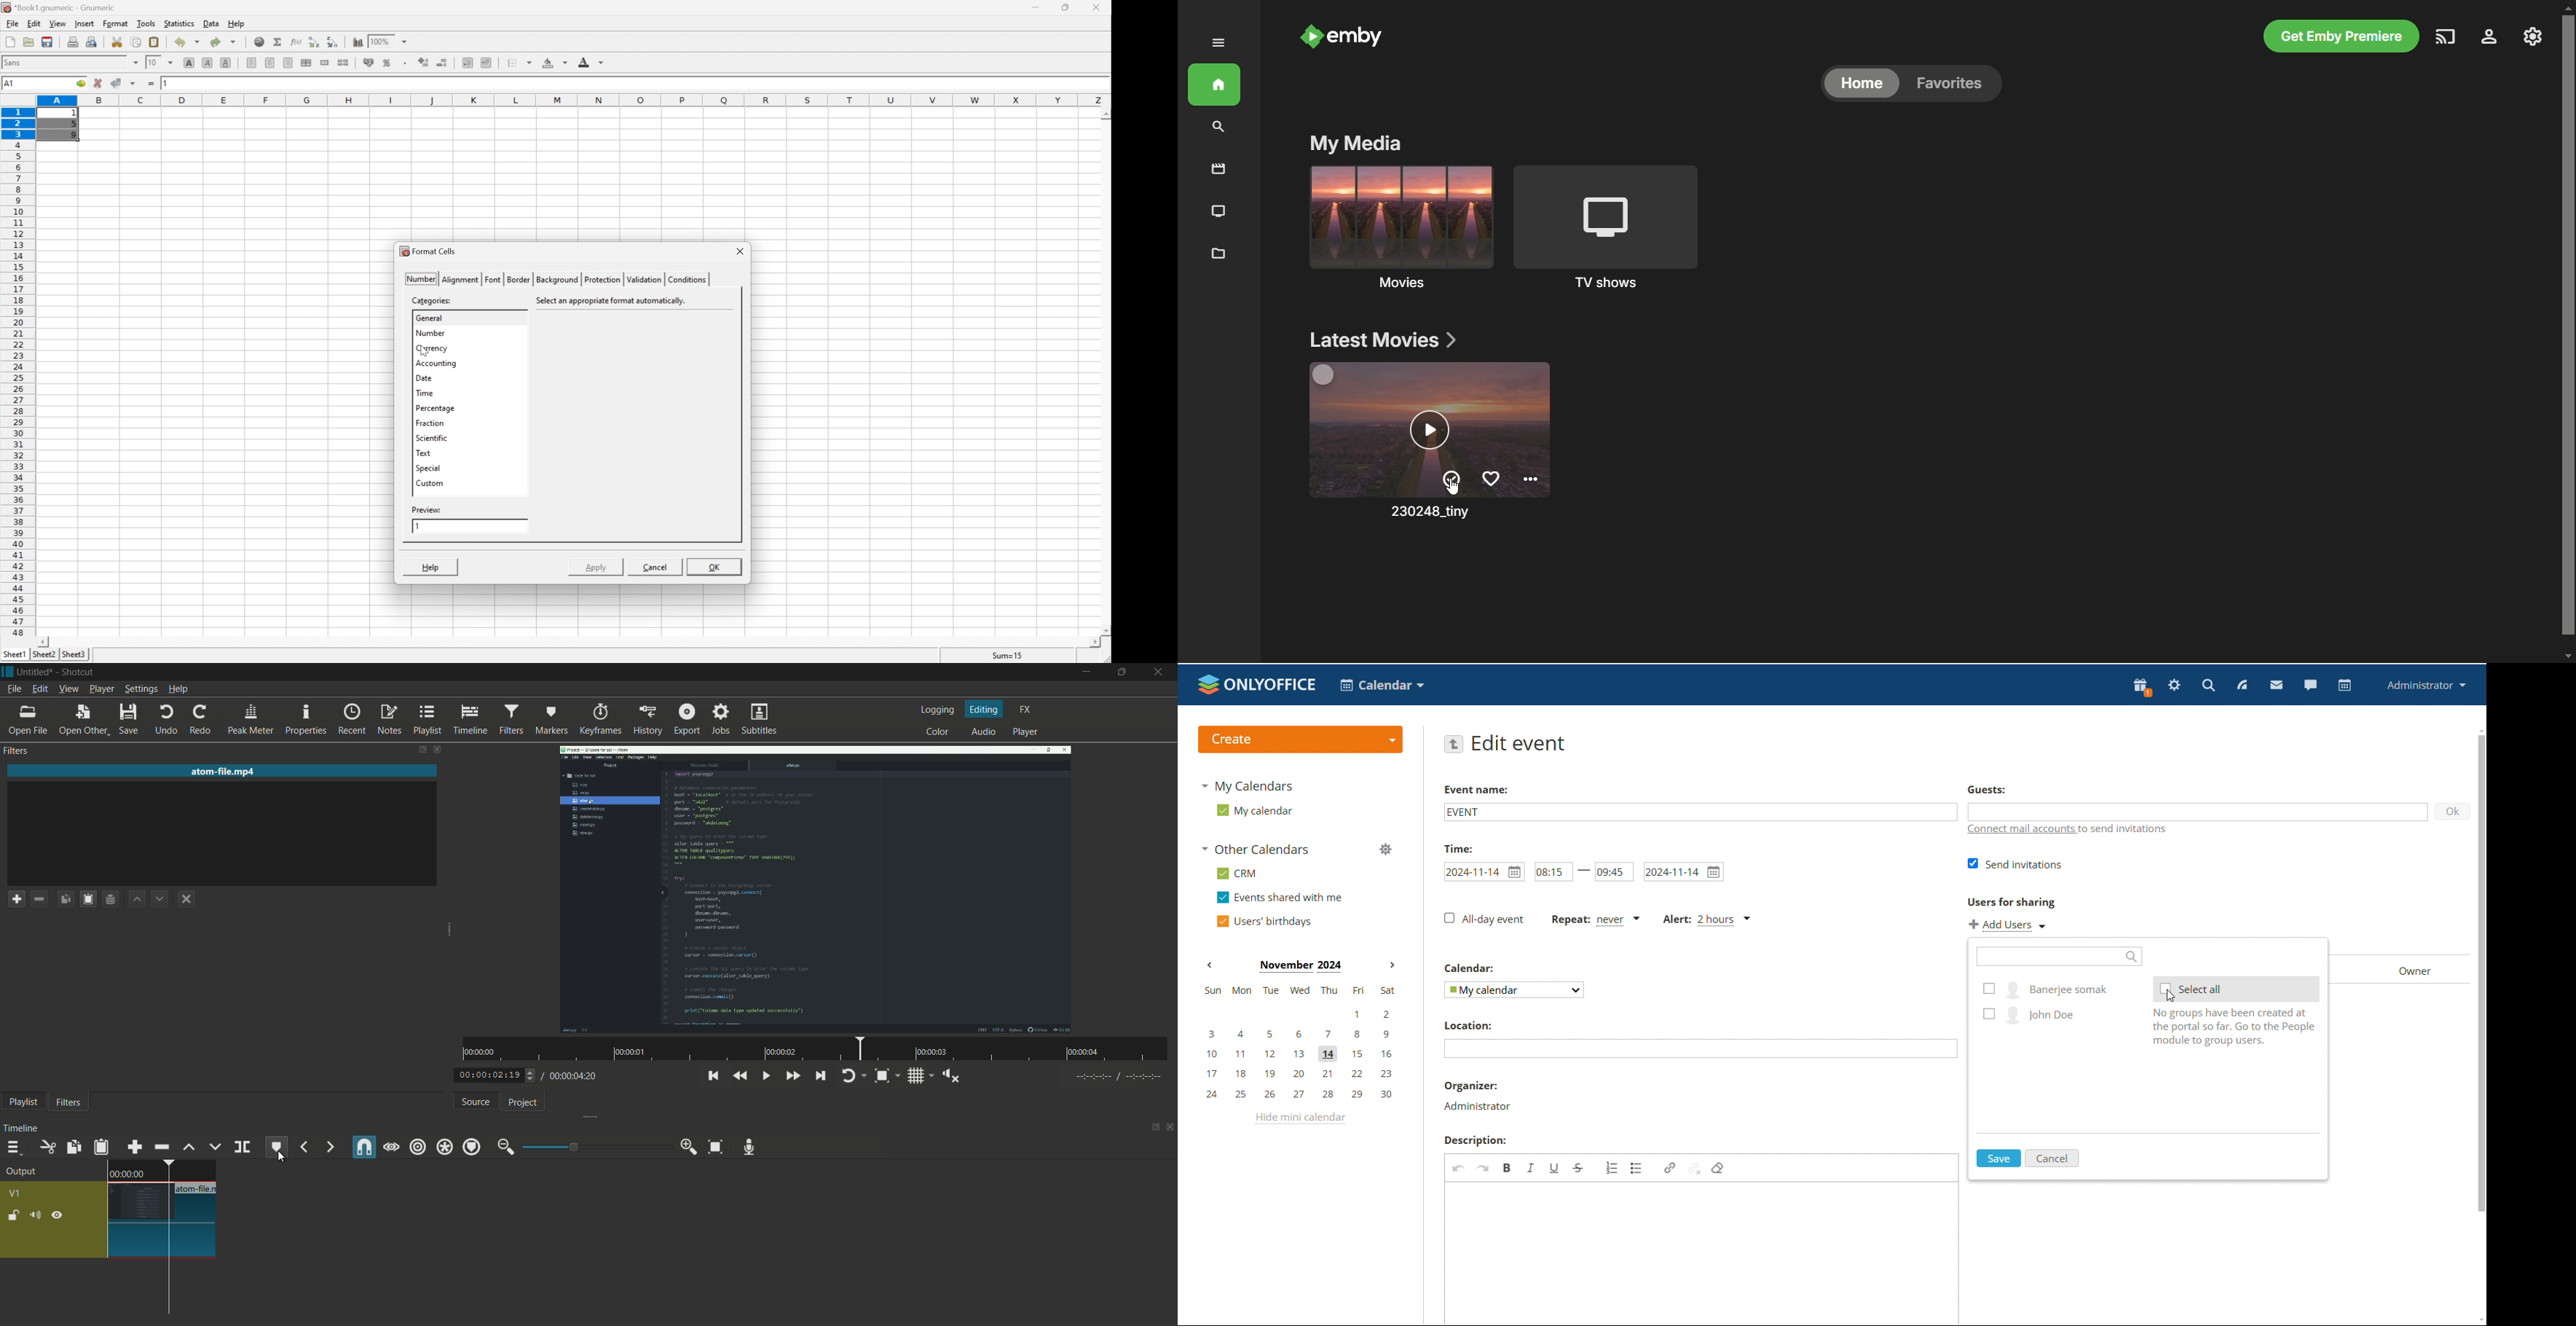 This screenshot has height=1344, width=2576. I want to click on calendar, so click(2346, 686).